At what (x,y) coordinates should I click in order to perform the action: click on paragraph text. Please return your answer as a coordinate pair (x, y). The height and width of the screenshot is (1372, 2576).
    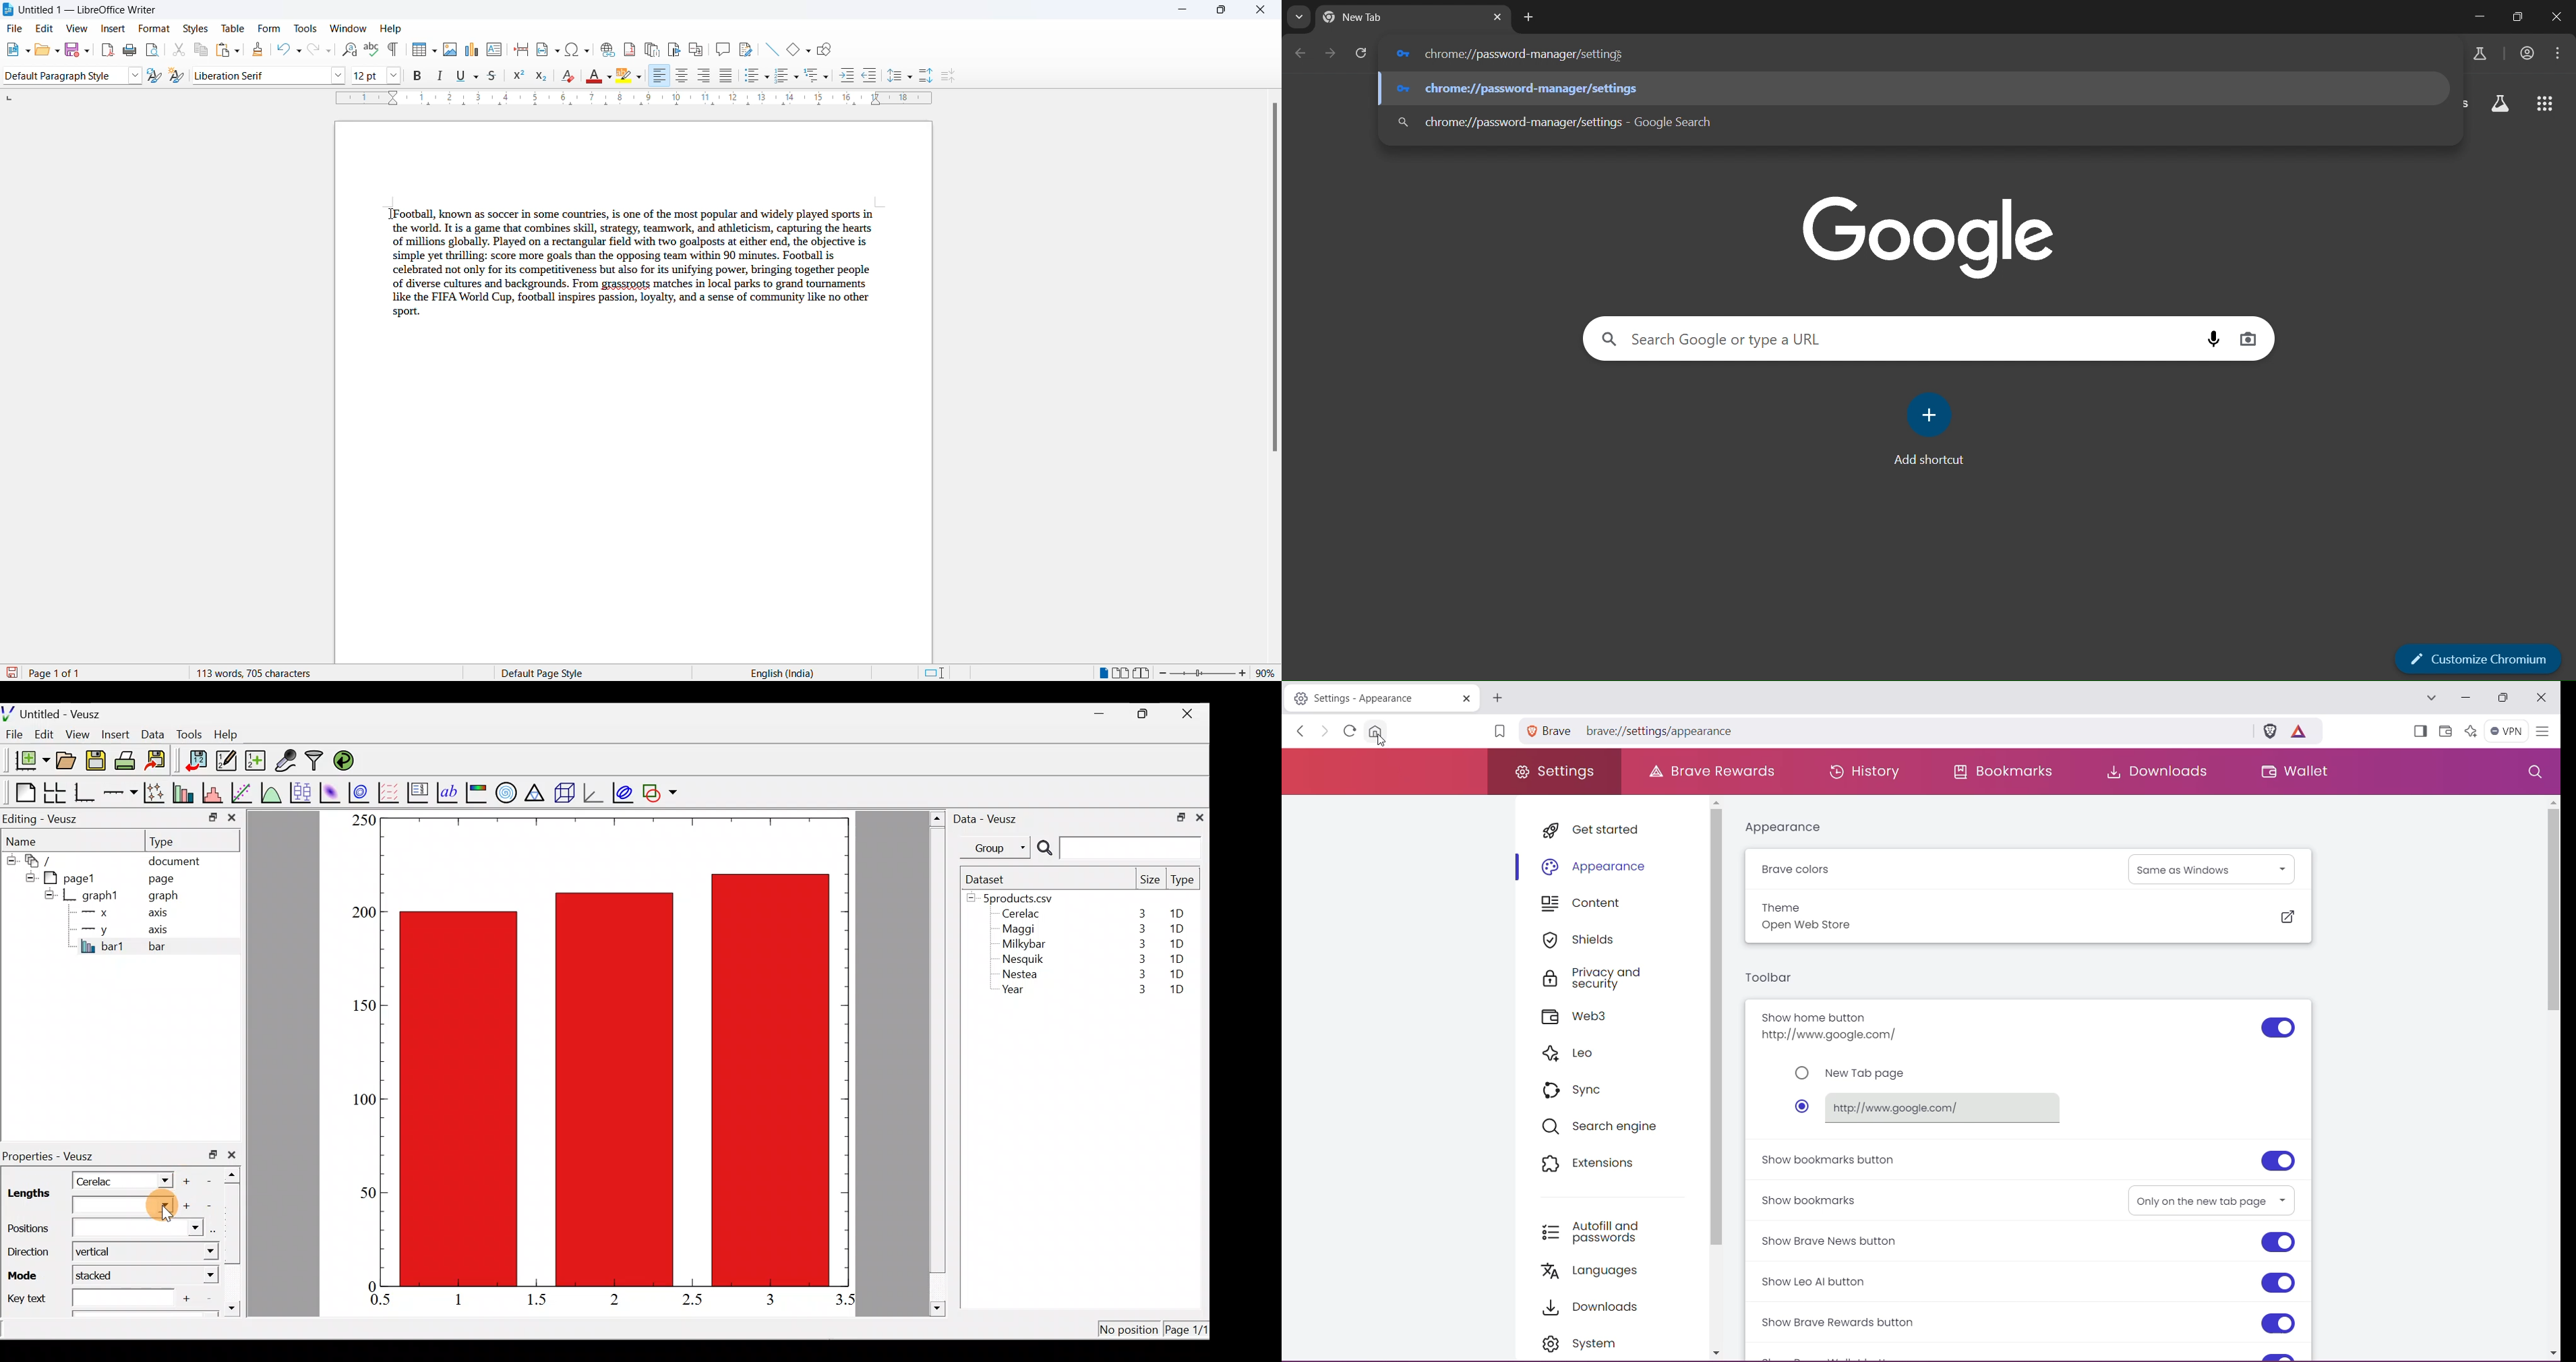
    Looking at the image, I should click on (634, 261).